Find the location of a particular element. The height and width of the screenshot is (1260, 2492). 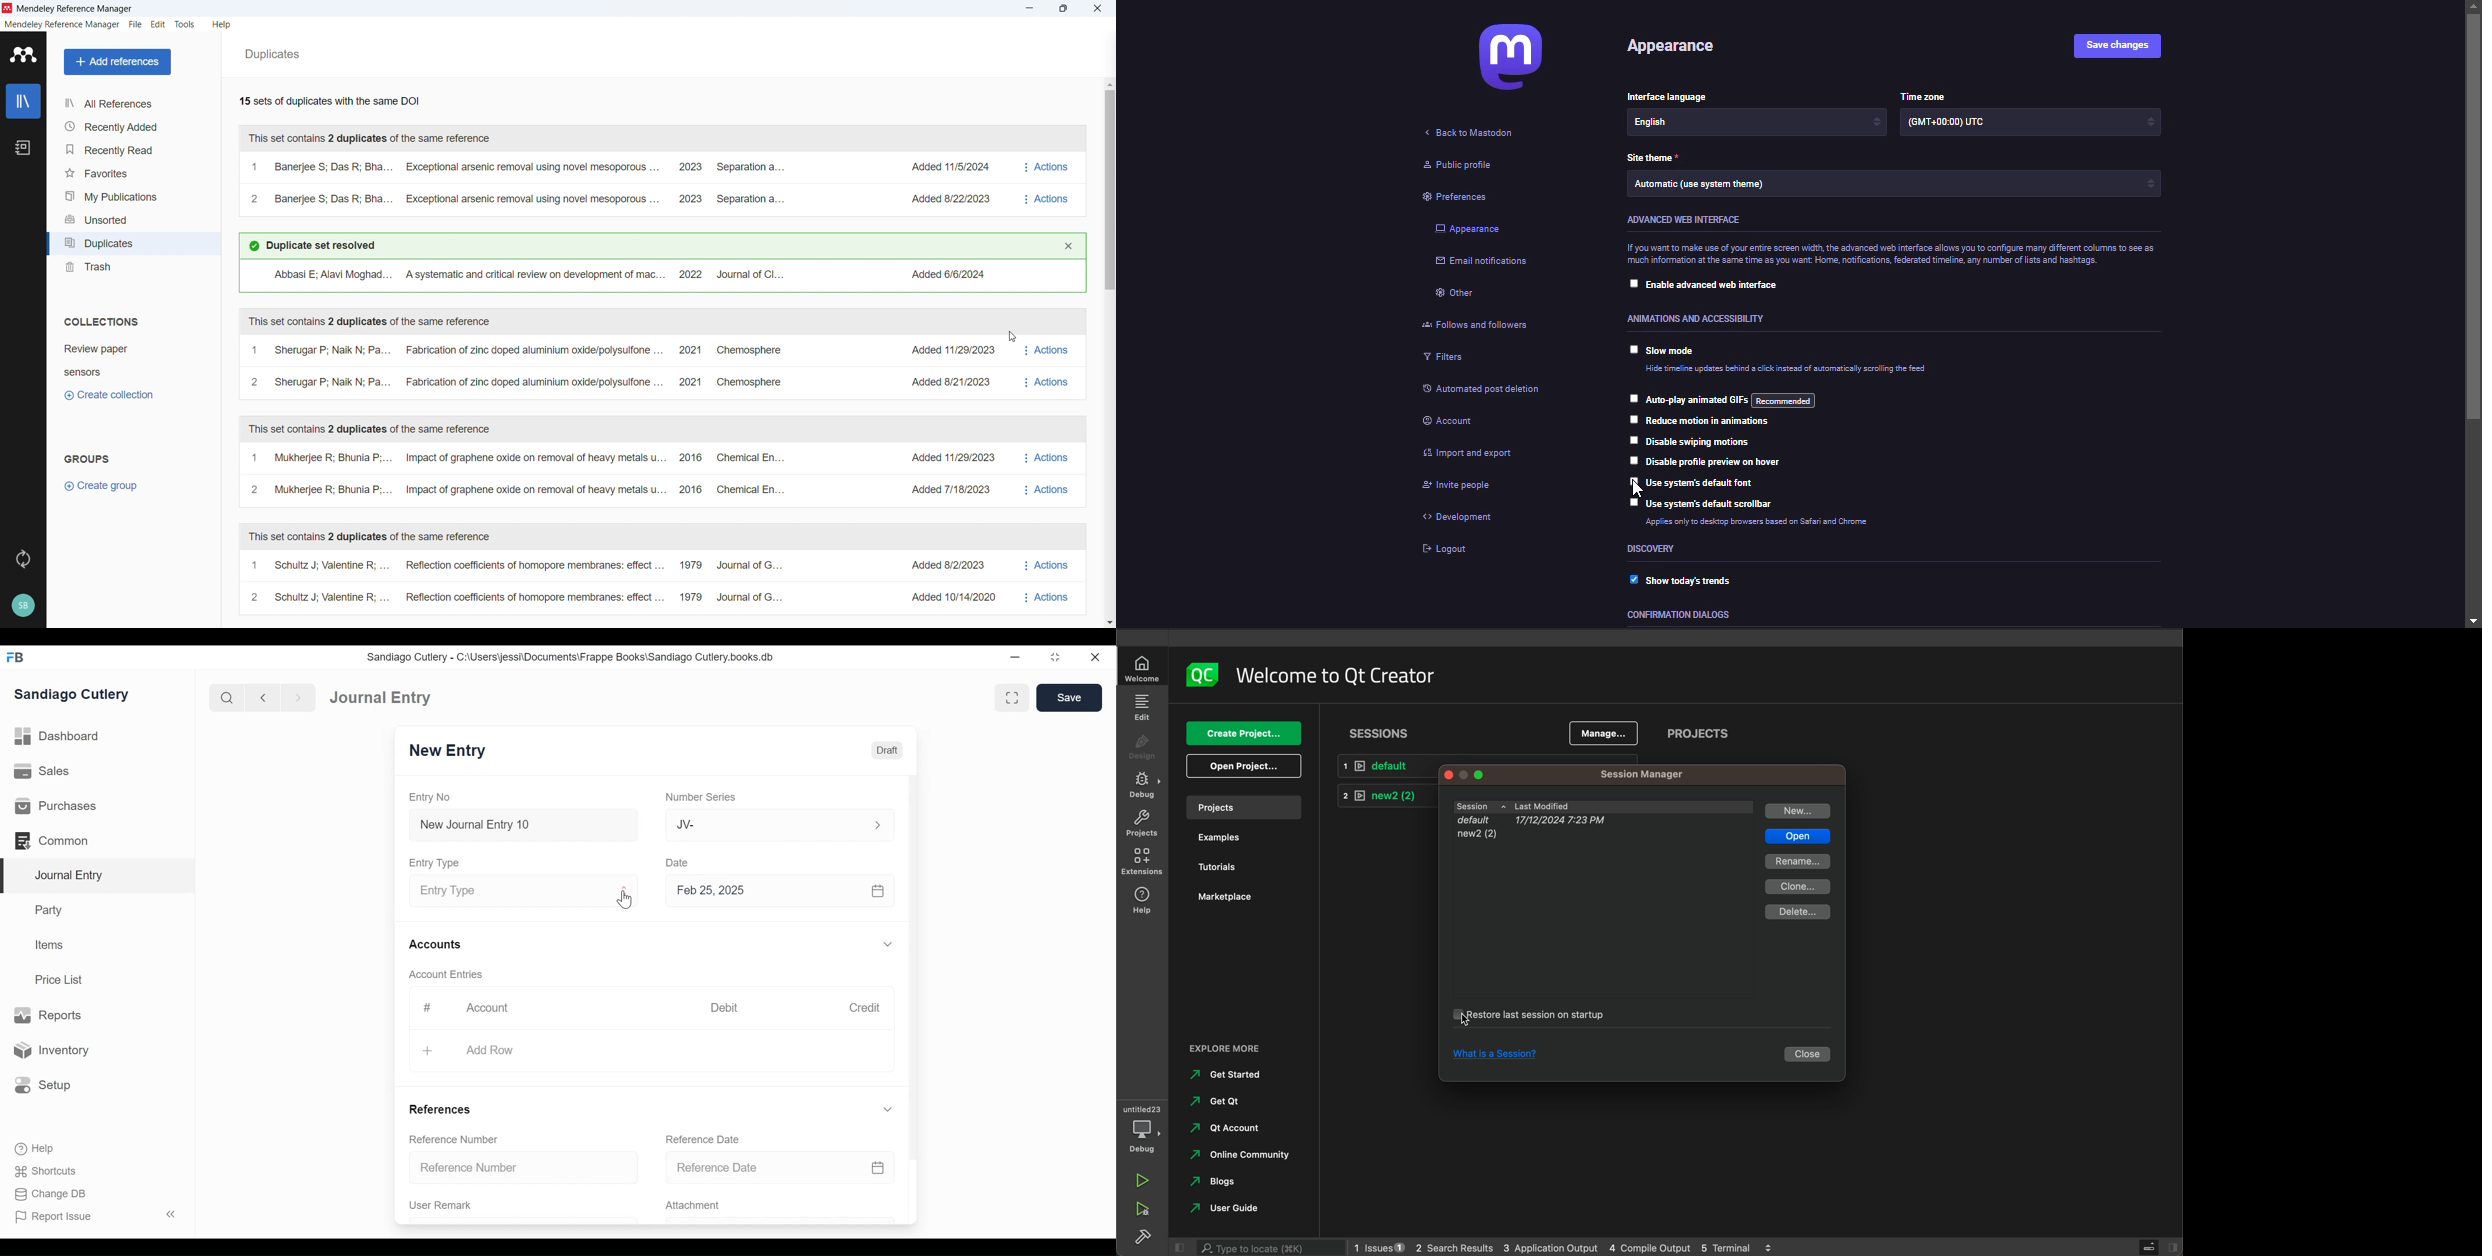

close  is located at coordinates (1097, 9).